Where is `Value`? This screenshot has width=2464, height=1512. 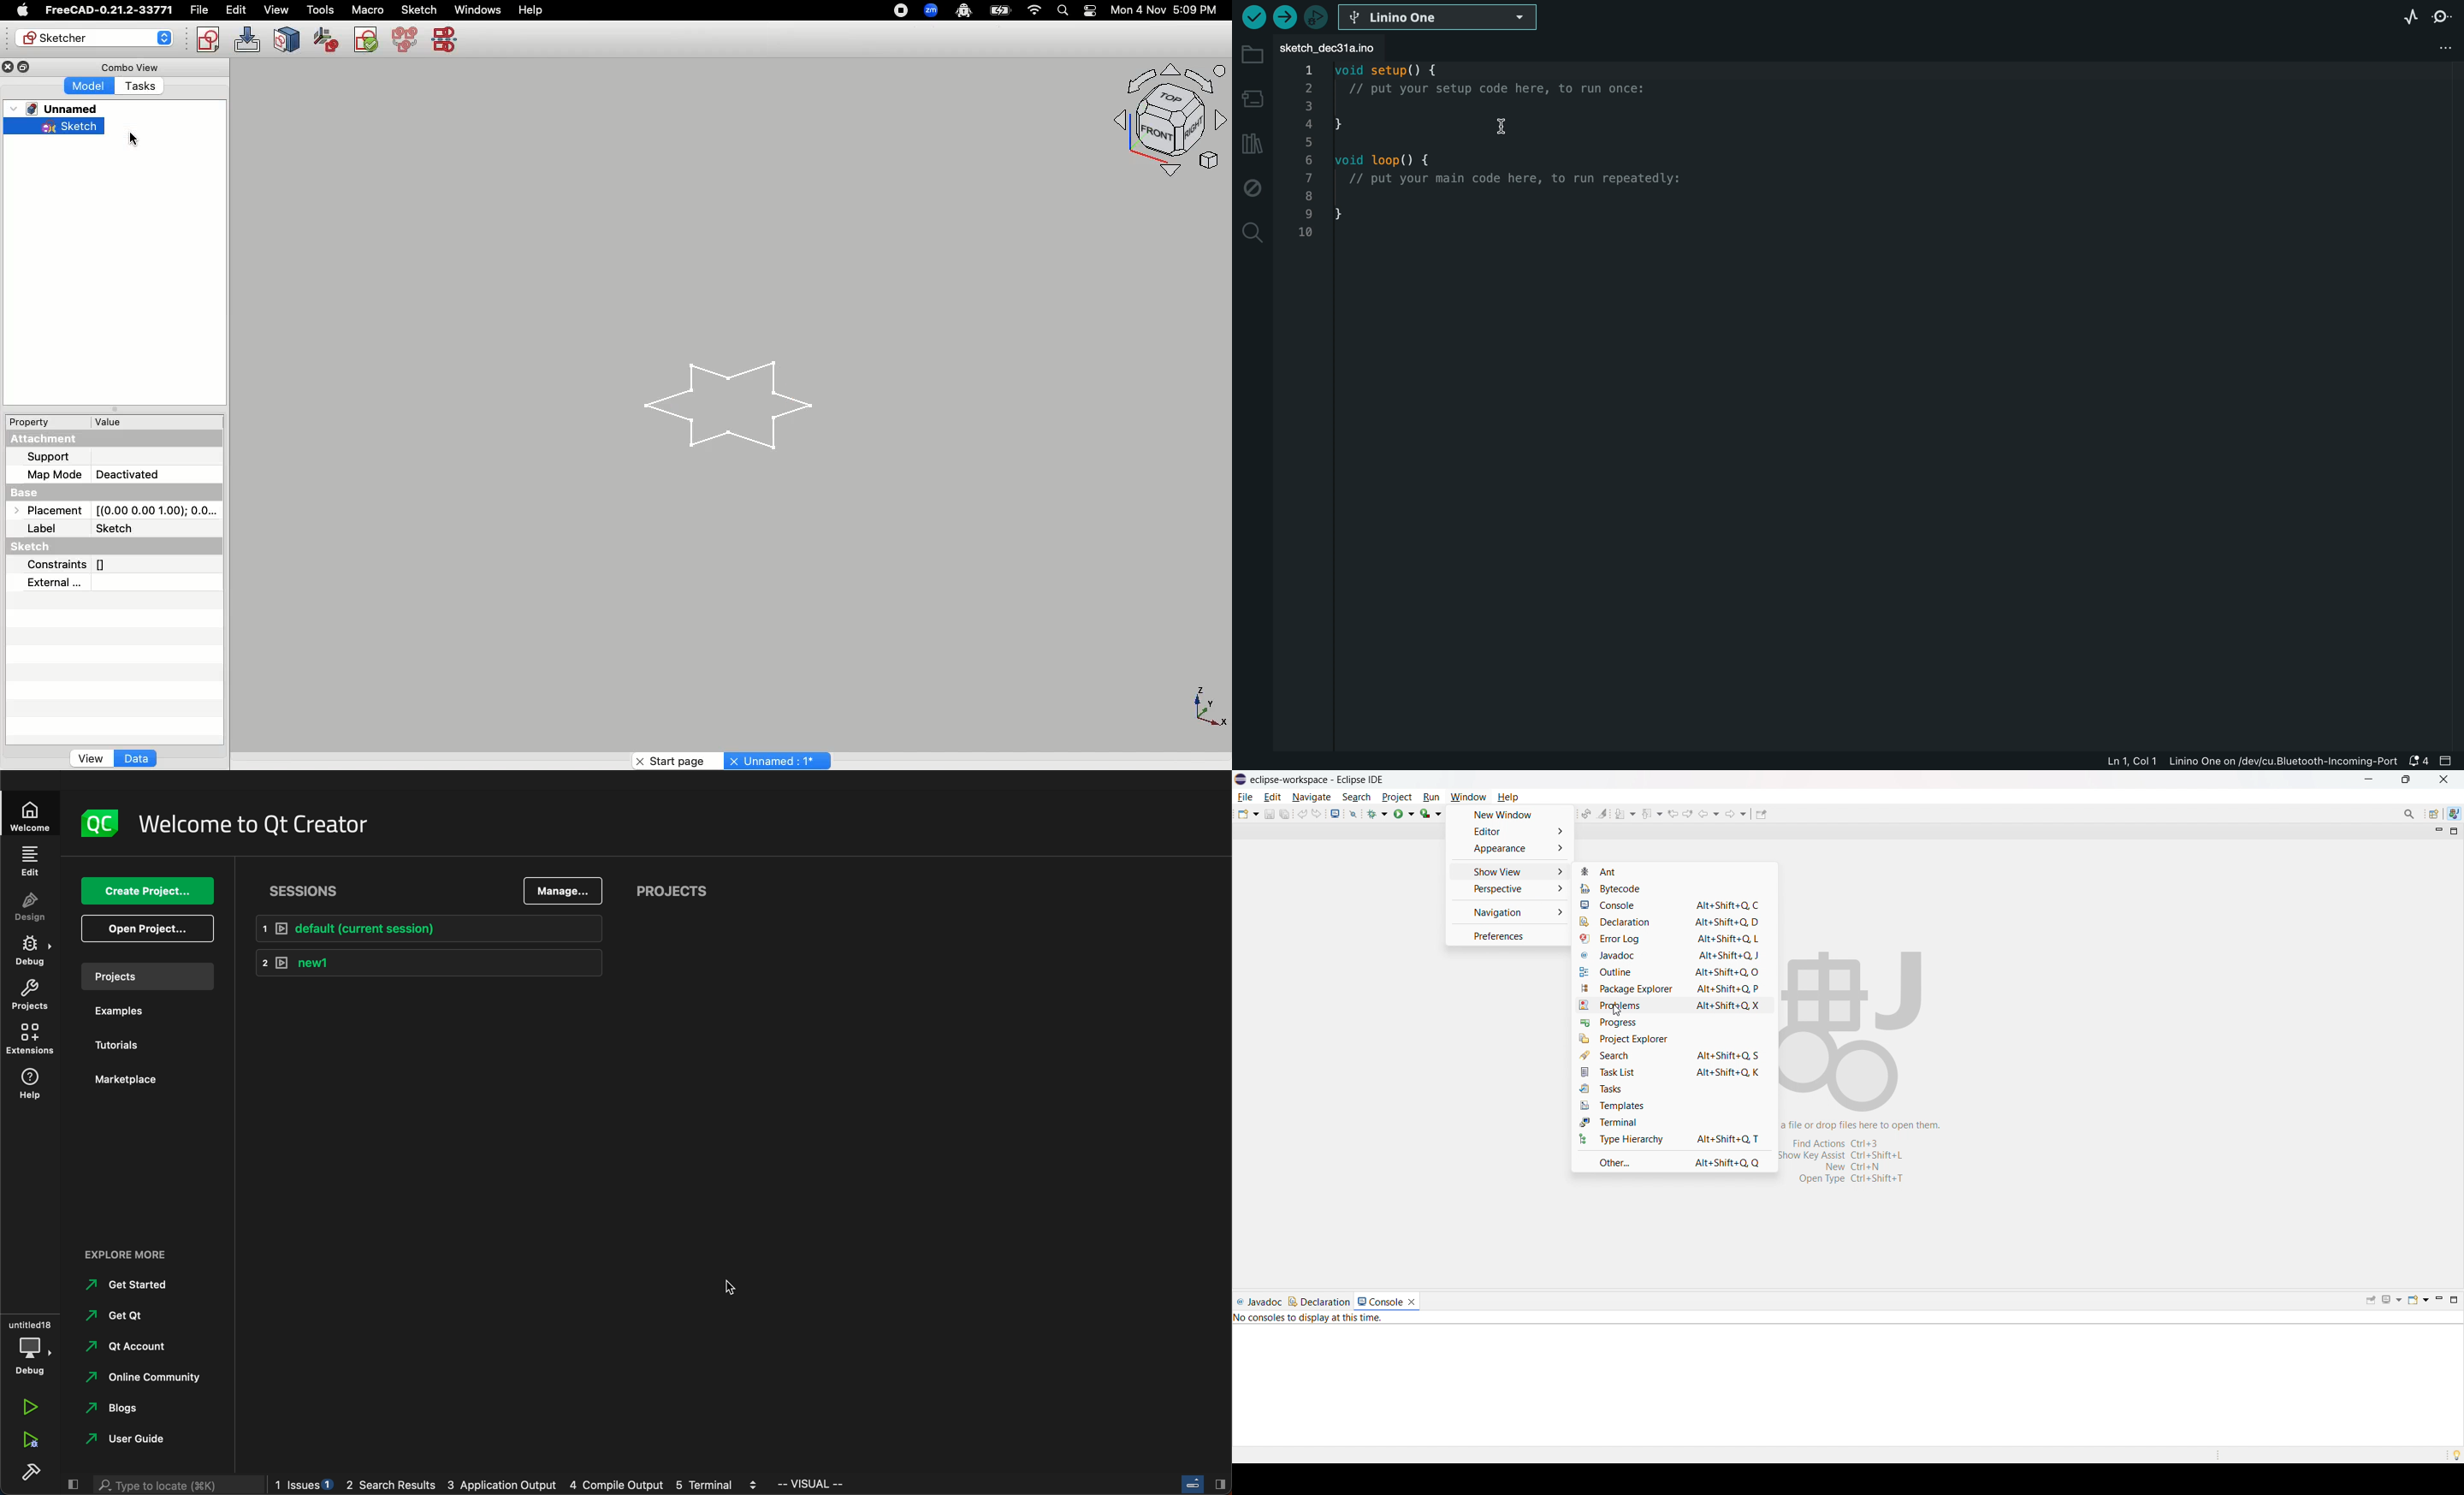 Value is located at coordinates (157, 423).